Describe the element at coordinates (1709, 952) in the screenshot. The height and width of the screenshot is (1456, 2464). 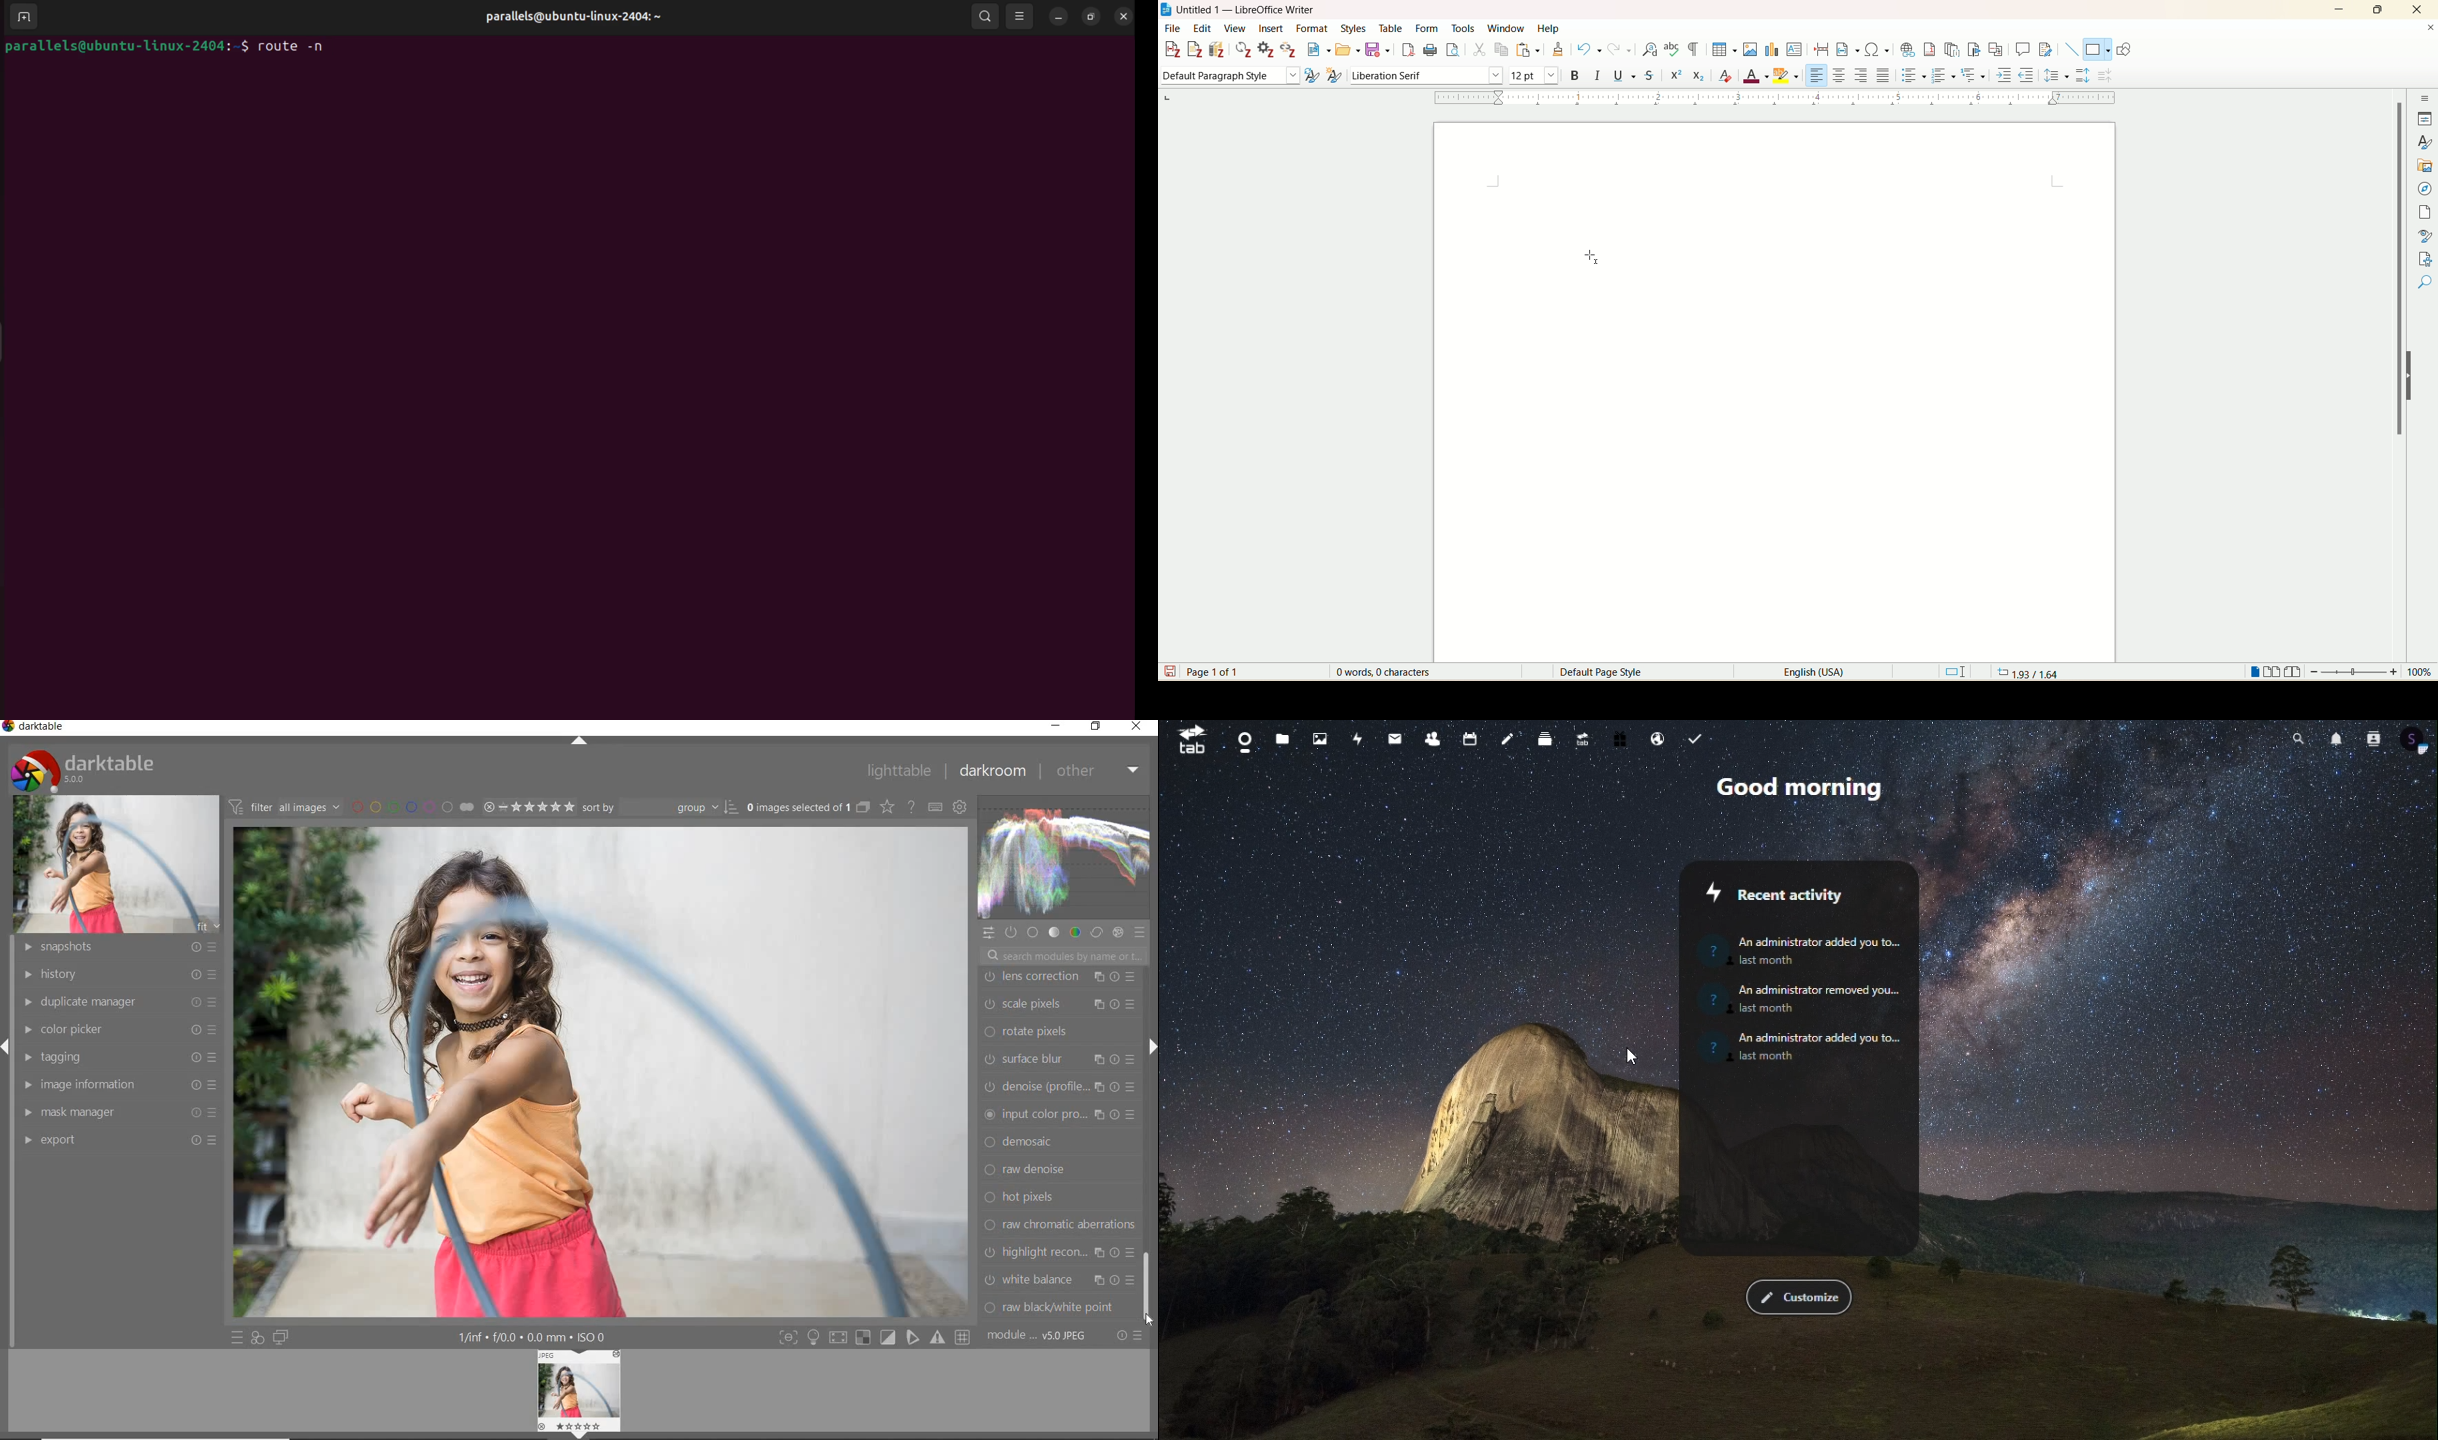
I see `Profile image` at that location.